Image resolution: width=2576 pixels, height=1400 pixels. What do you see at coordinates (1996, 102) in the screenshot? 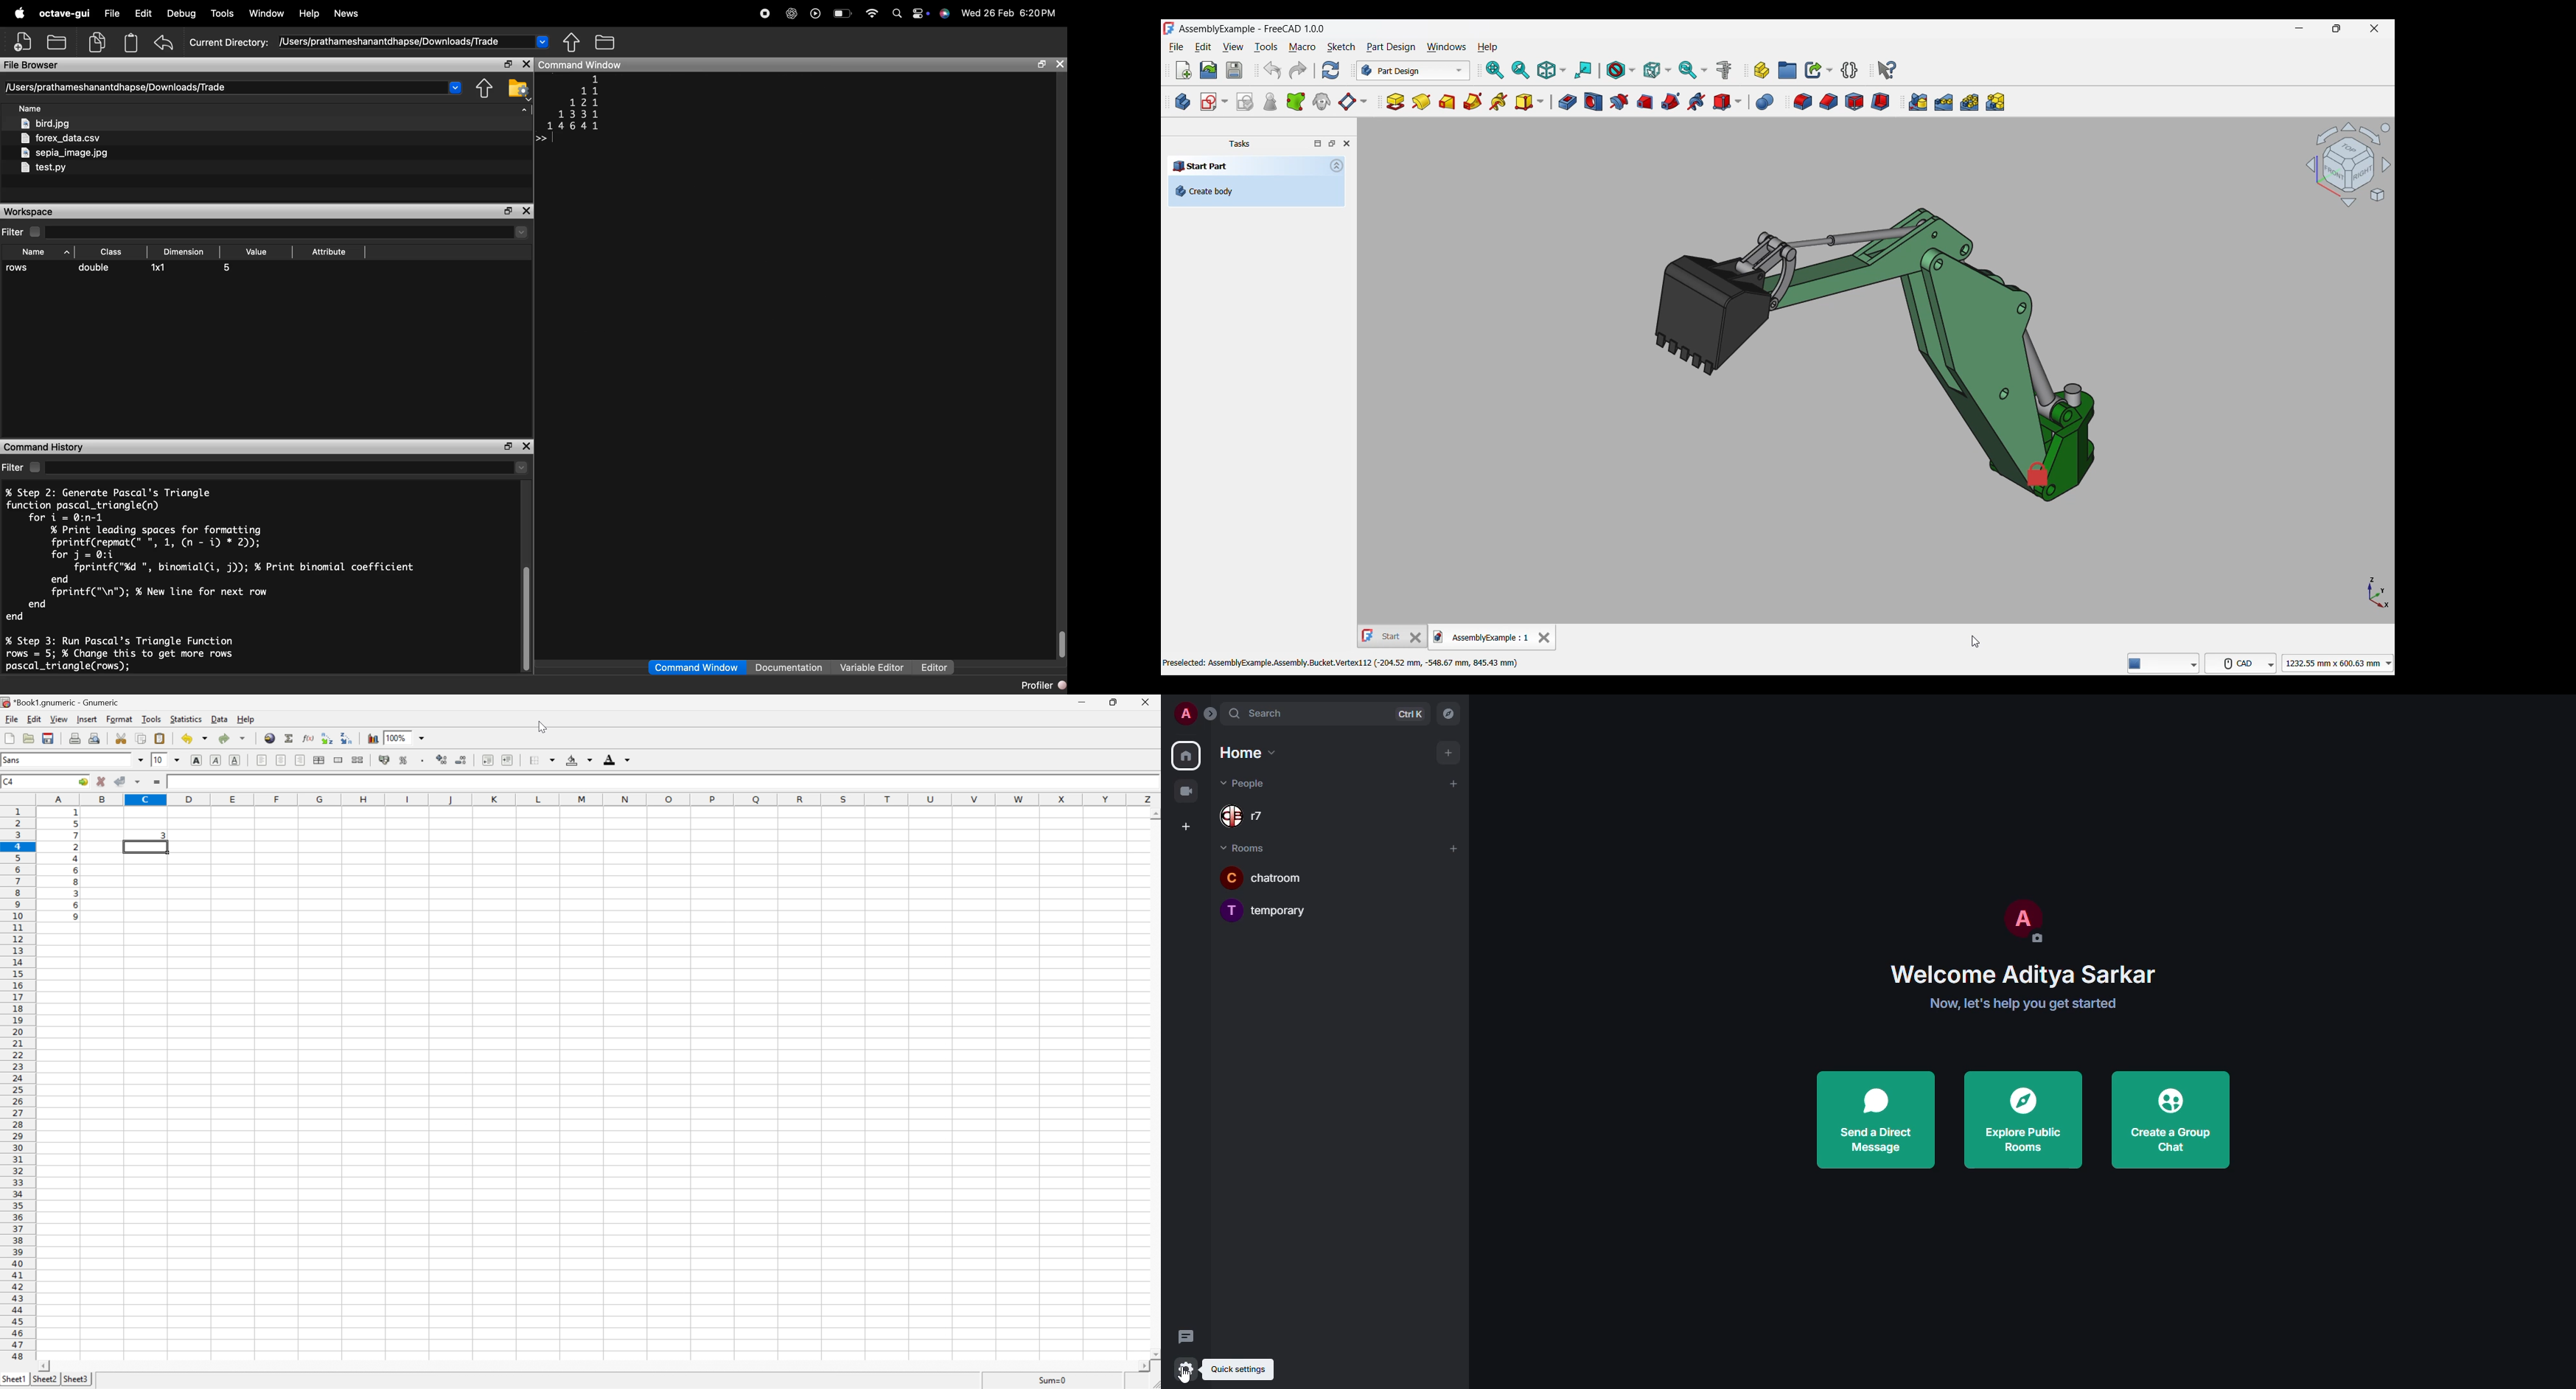
I see `Create multiTransform` at bounding box center [1996, 102].